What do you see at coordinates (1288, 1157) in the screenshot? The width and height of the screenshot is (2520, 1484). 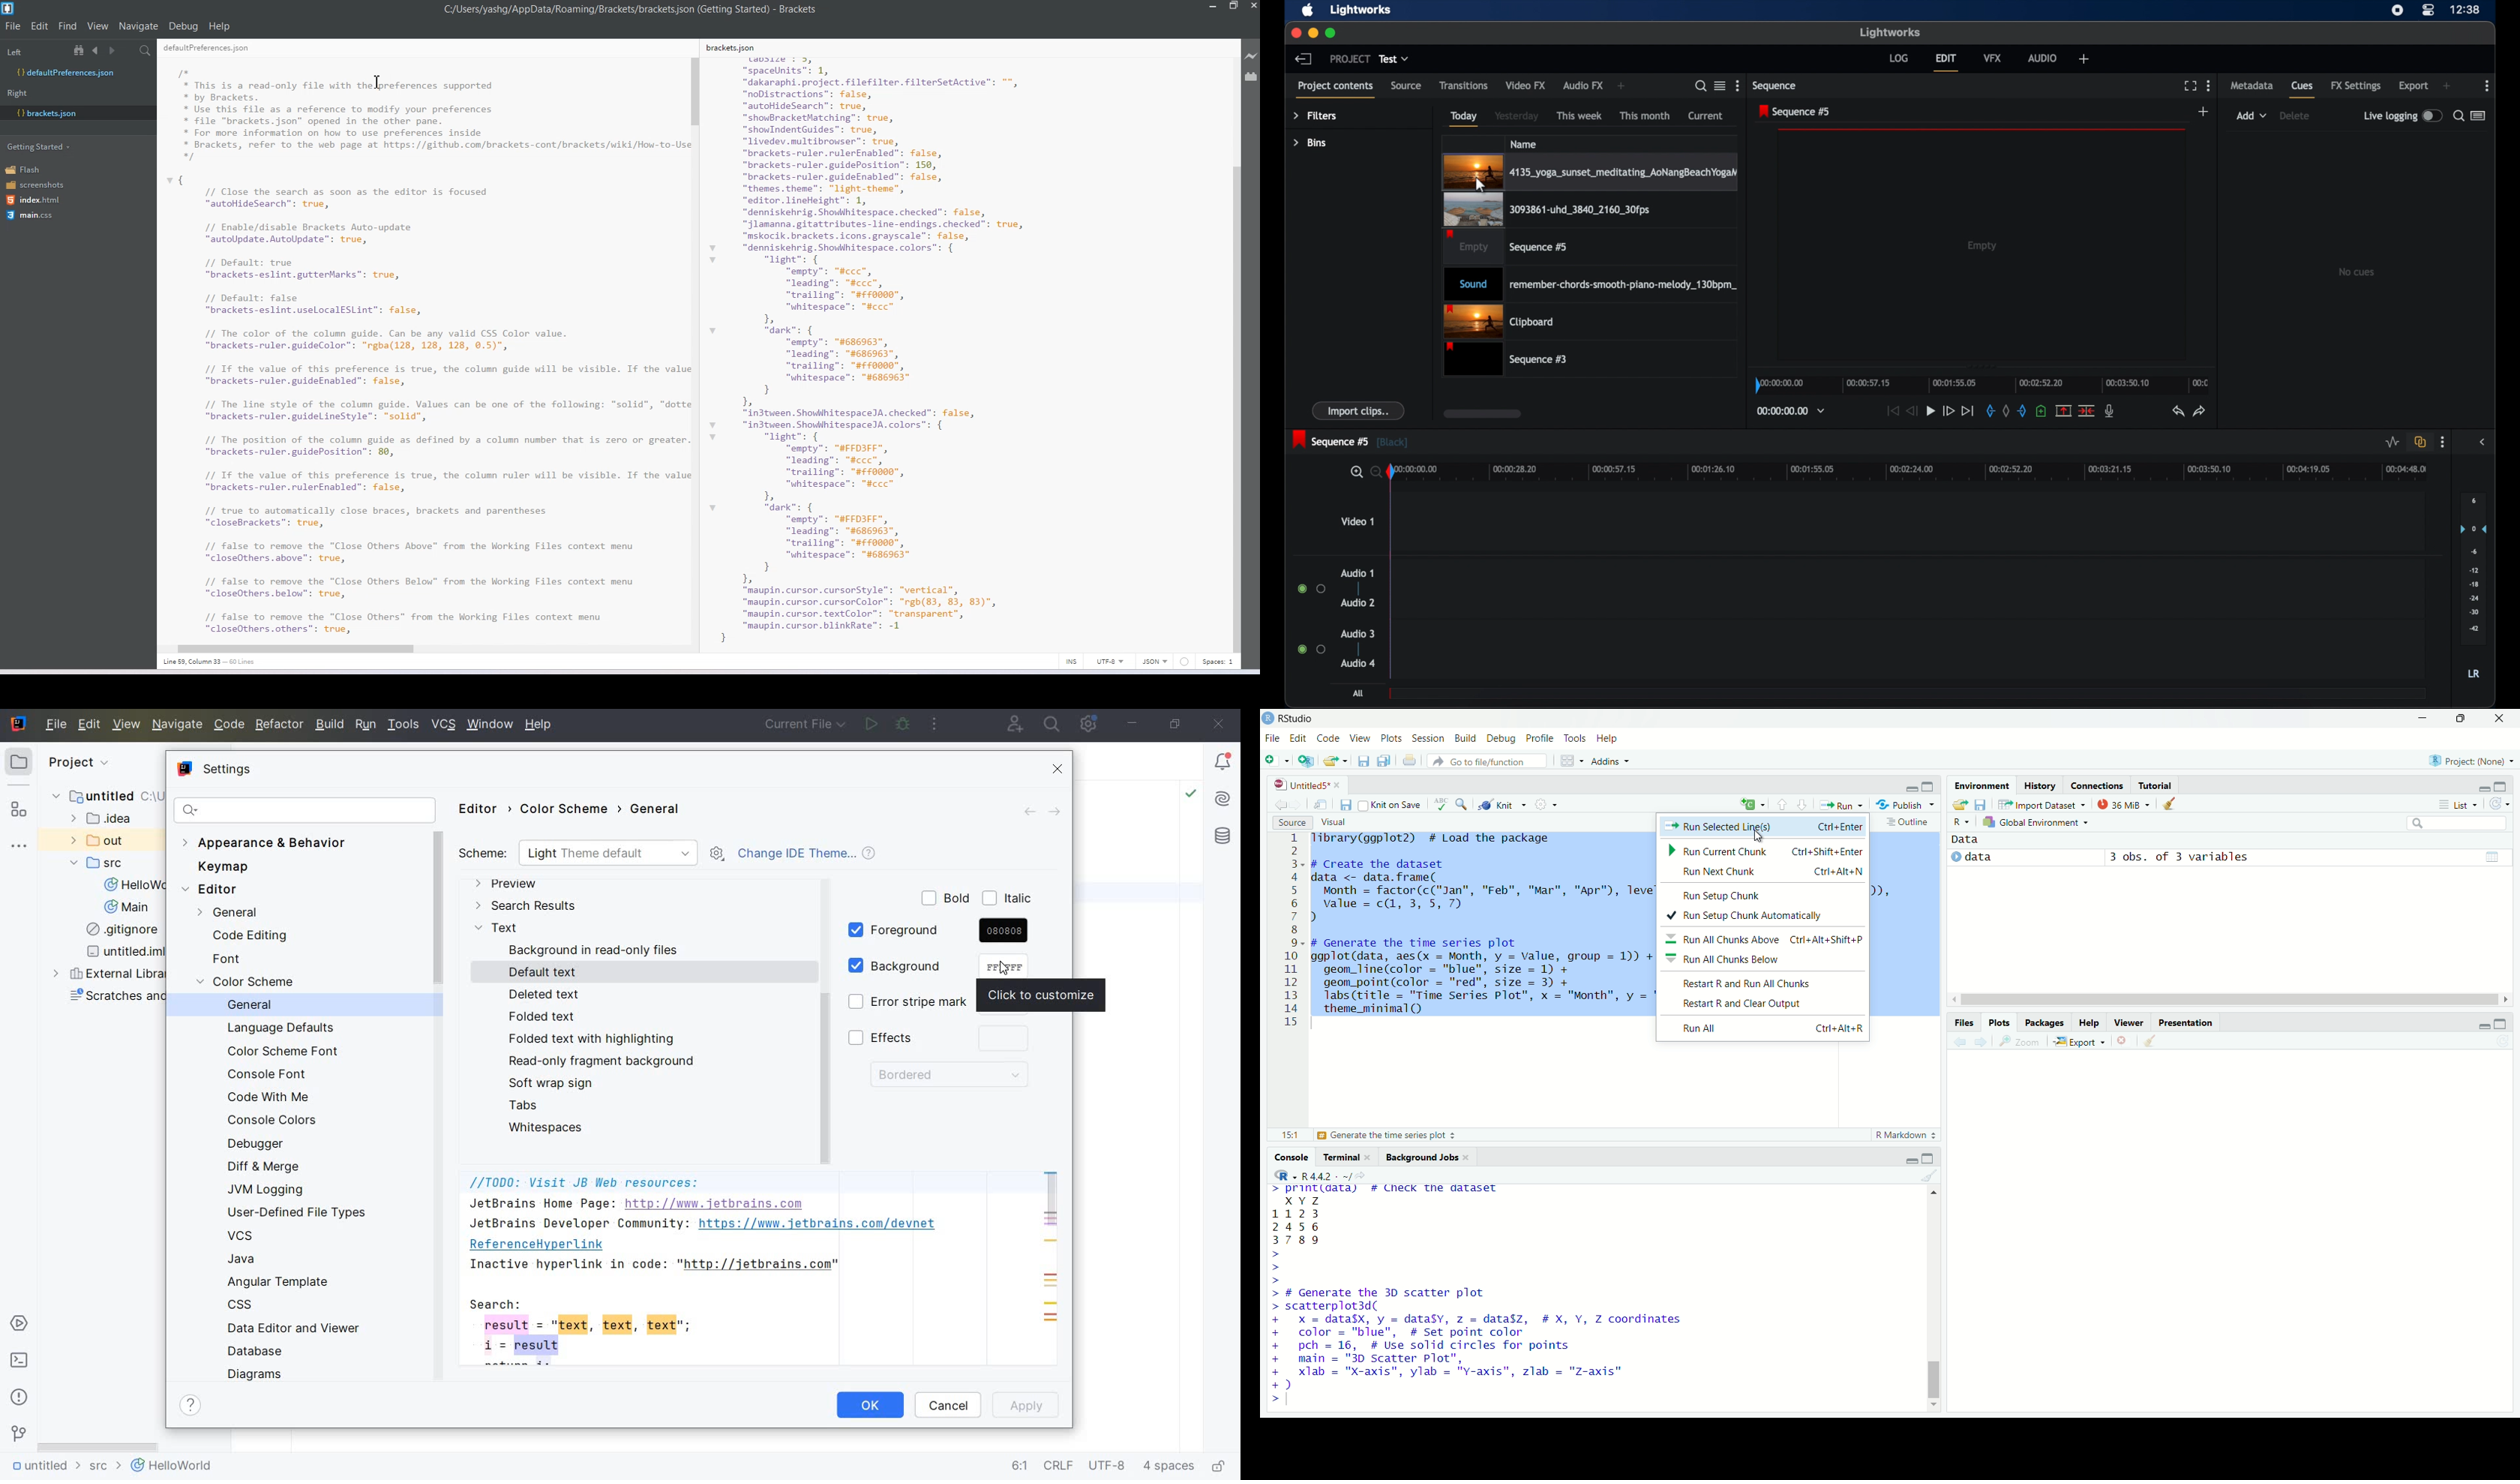 I see `console` at bounding box center [1288, 1157].